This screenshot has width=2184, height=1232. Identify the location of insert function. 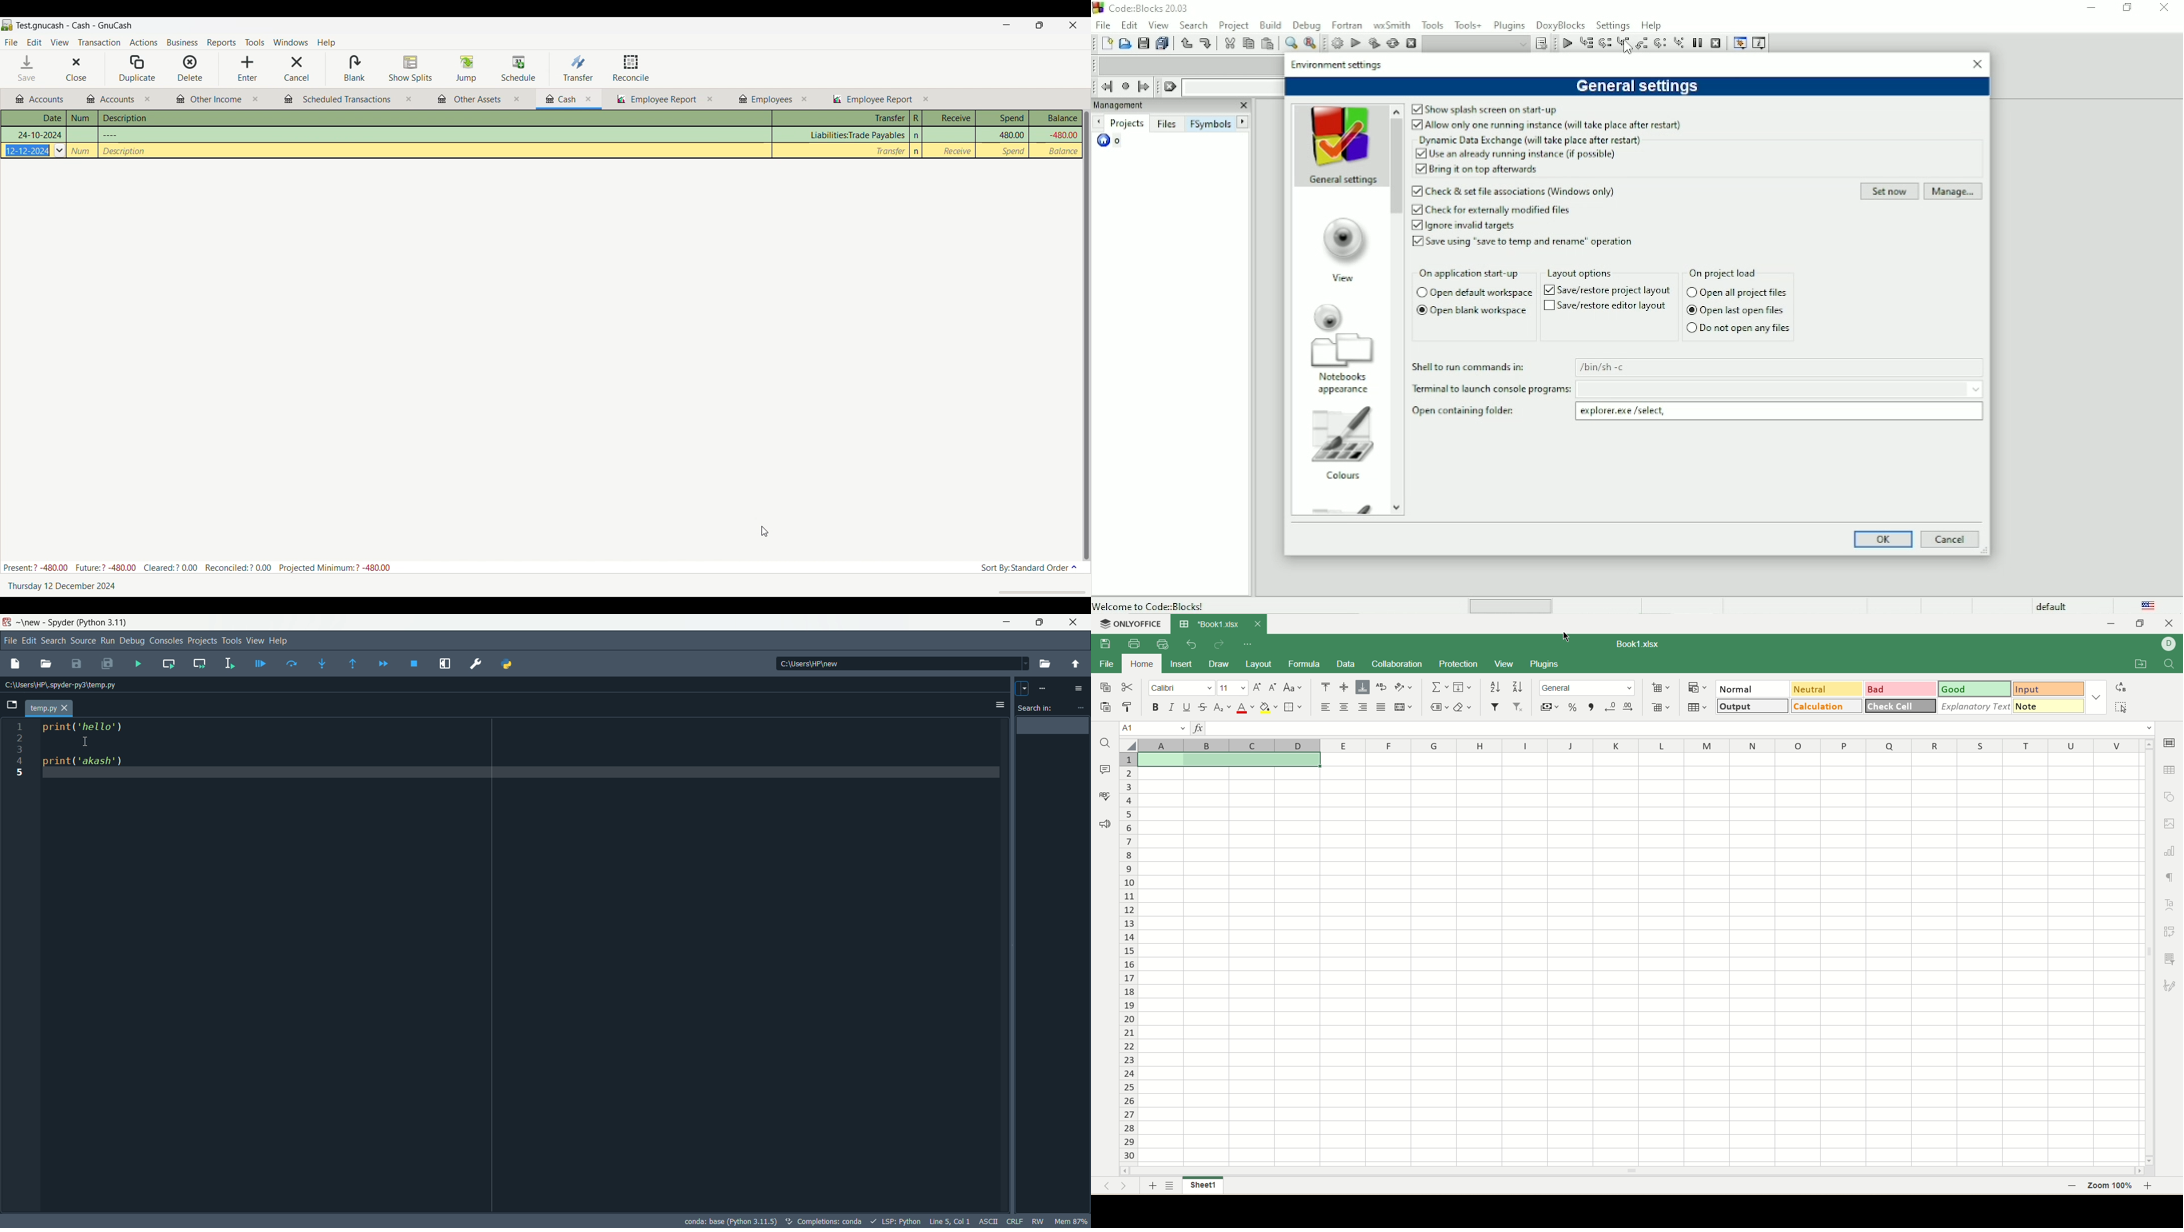
(1198, 728).